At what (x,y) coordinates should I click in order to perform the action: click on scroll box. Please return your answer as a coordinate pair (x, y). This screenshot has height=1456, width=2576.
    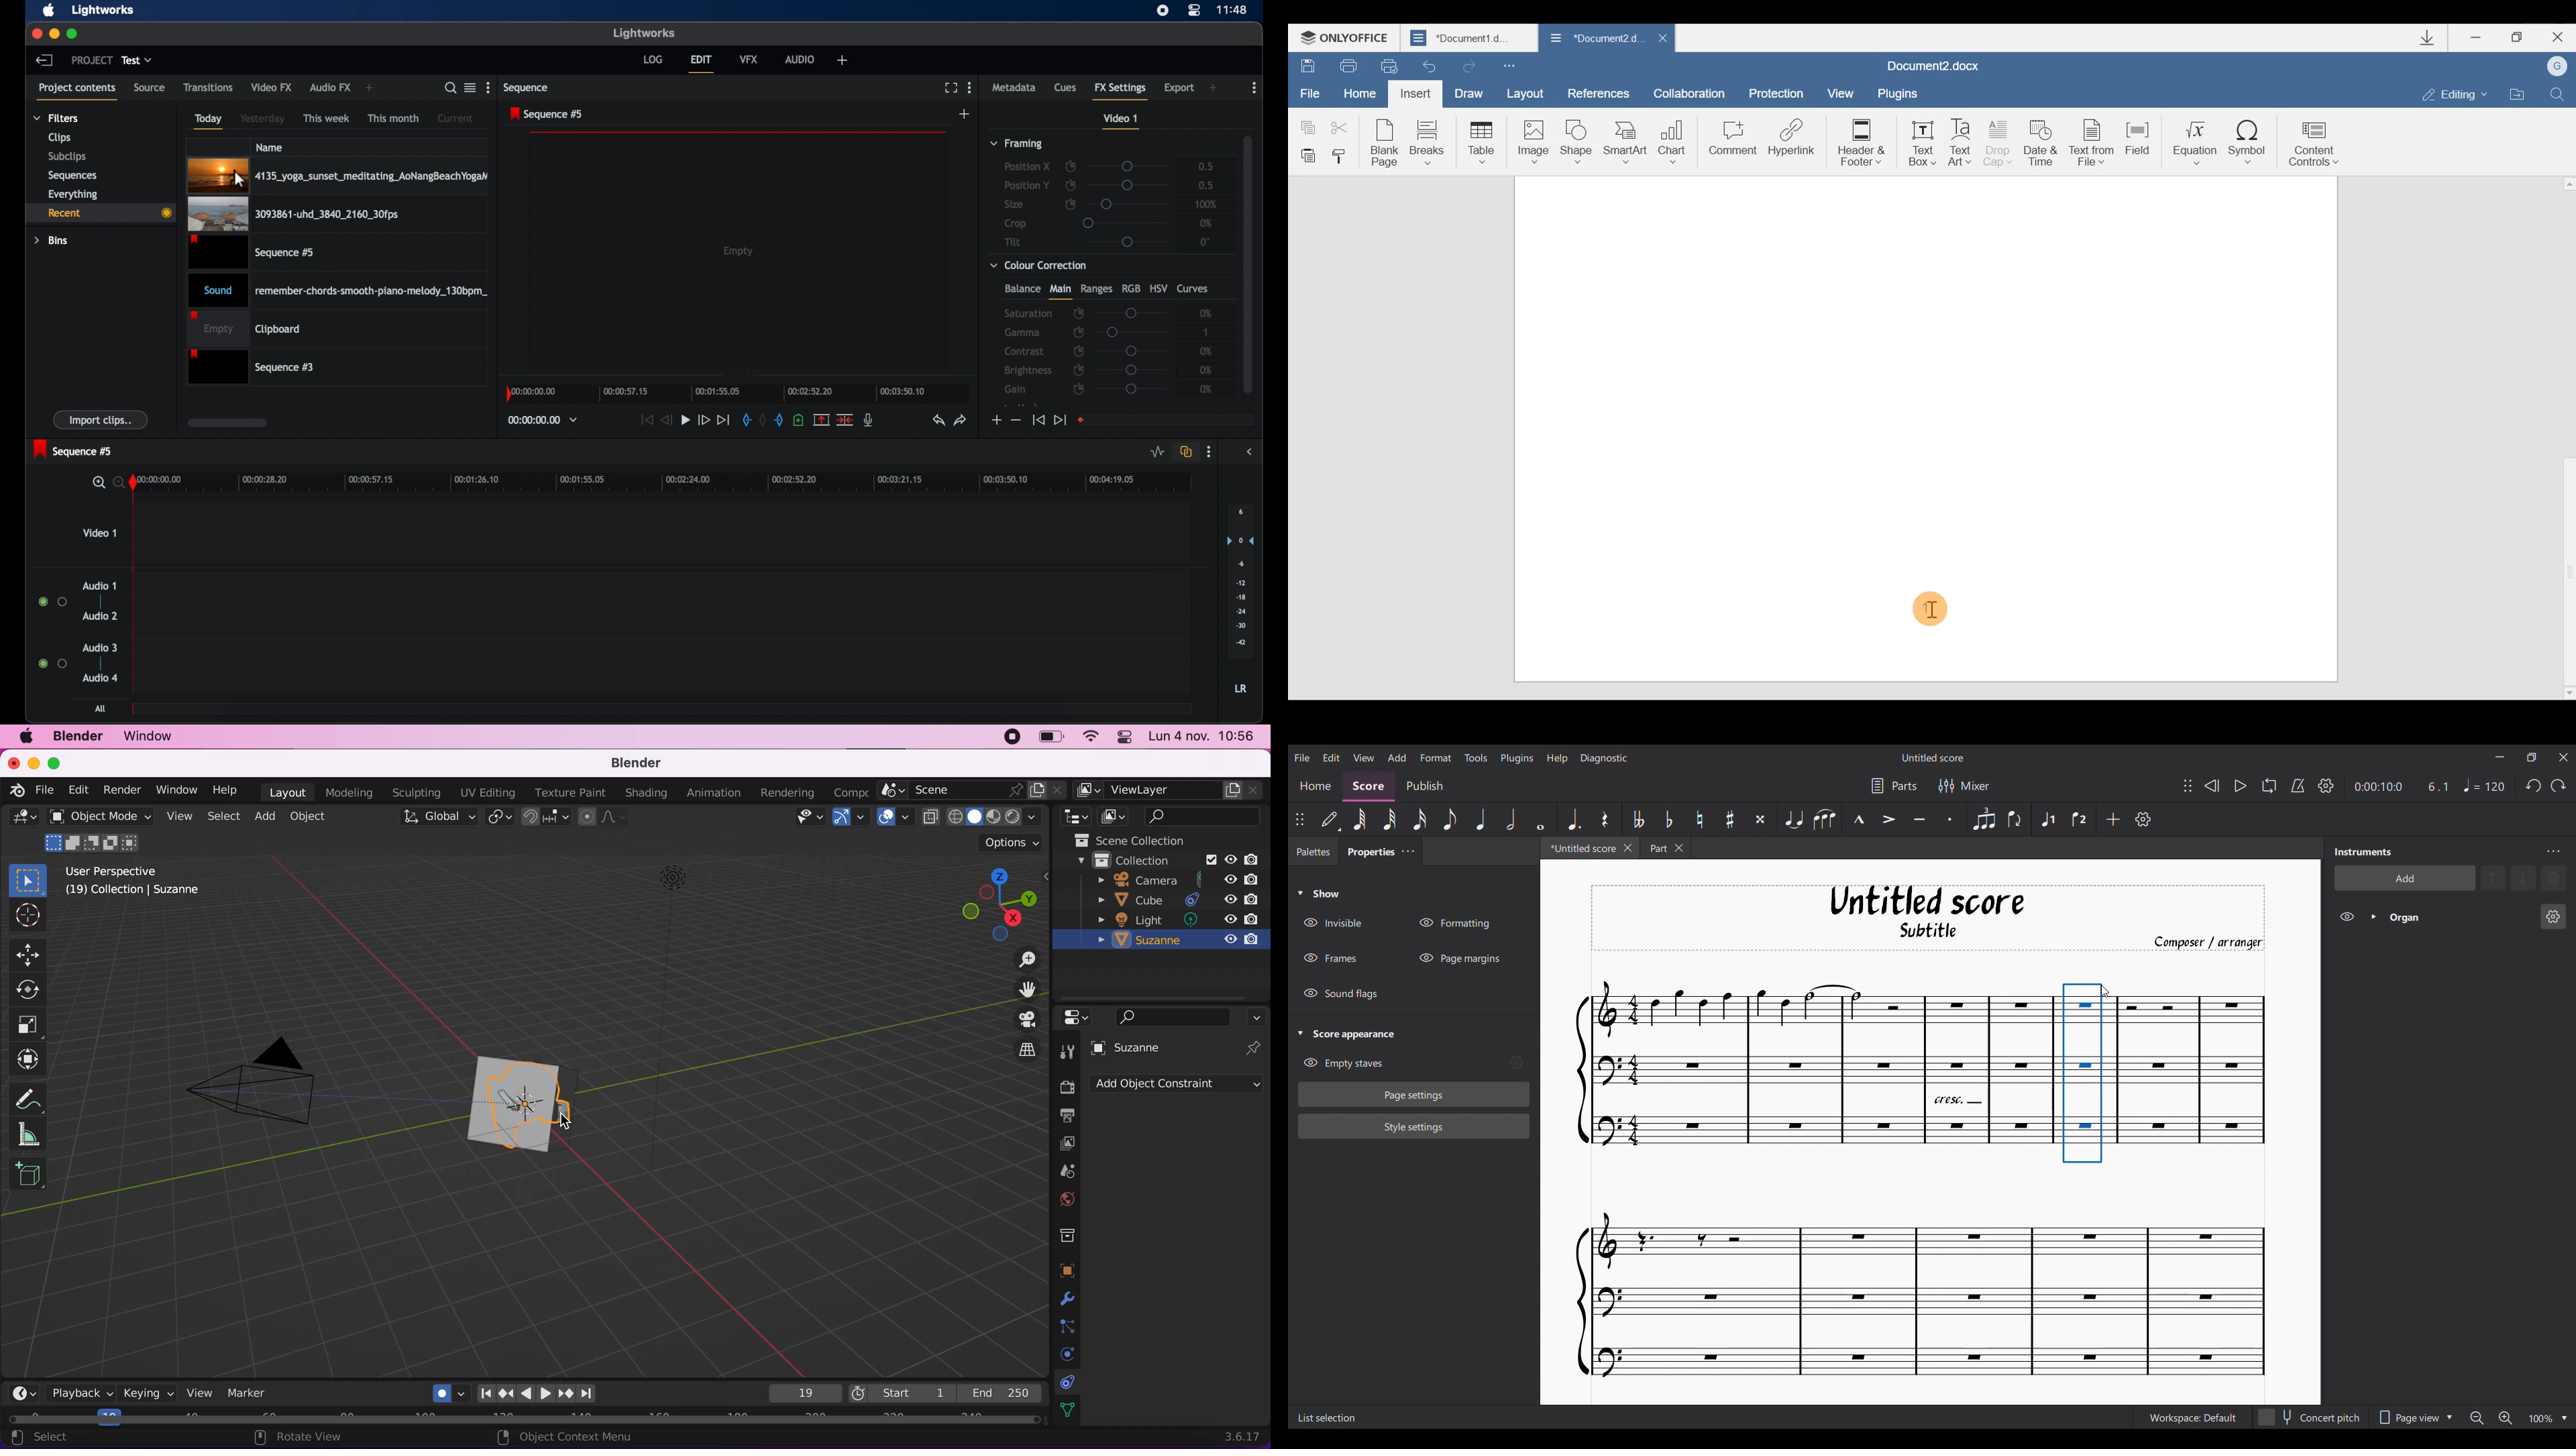
    Looking at the image, I should click on (1248, 262).